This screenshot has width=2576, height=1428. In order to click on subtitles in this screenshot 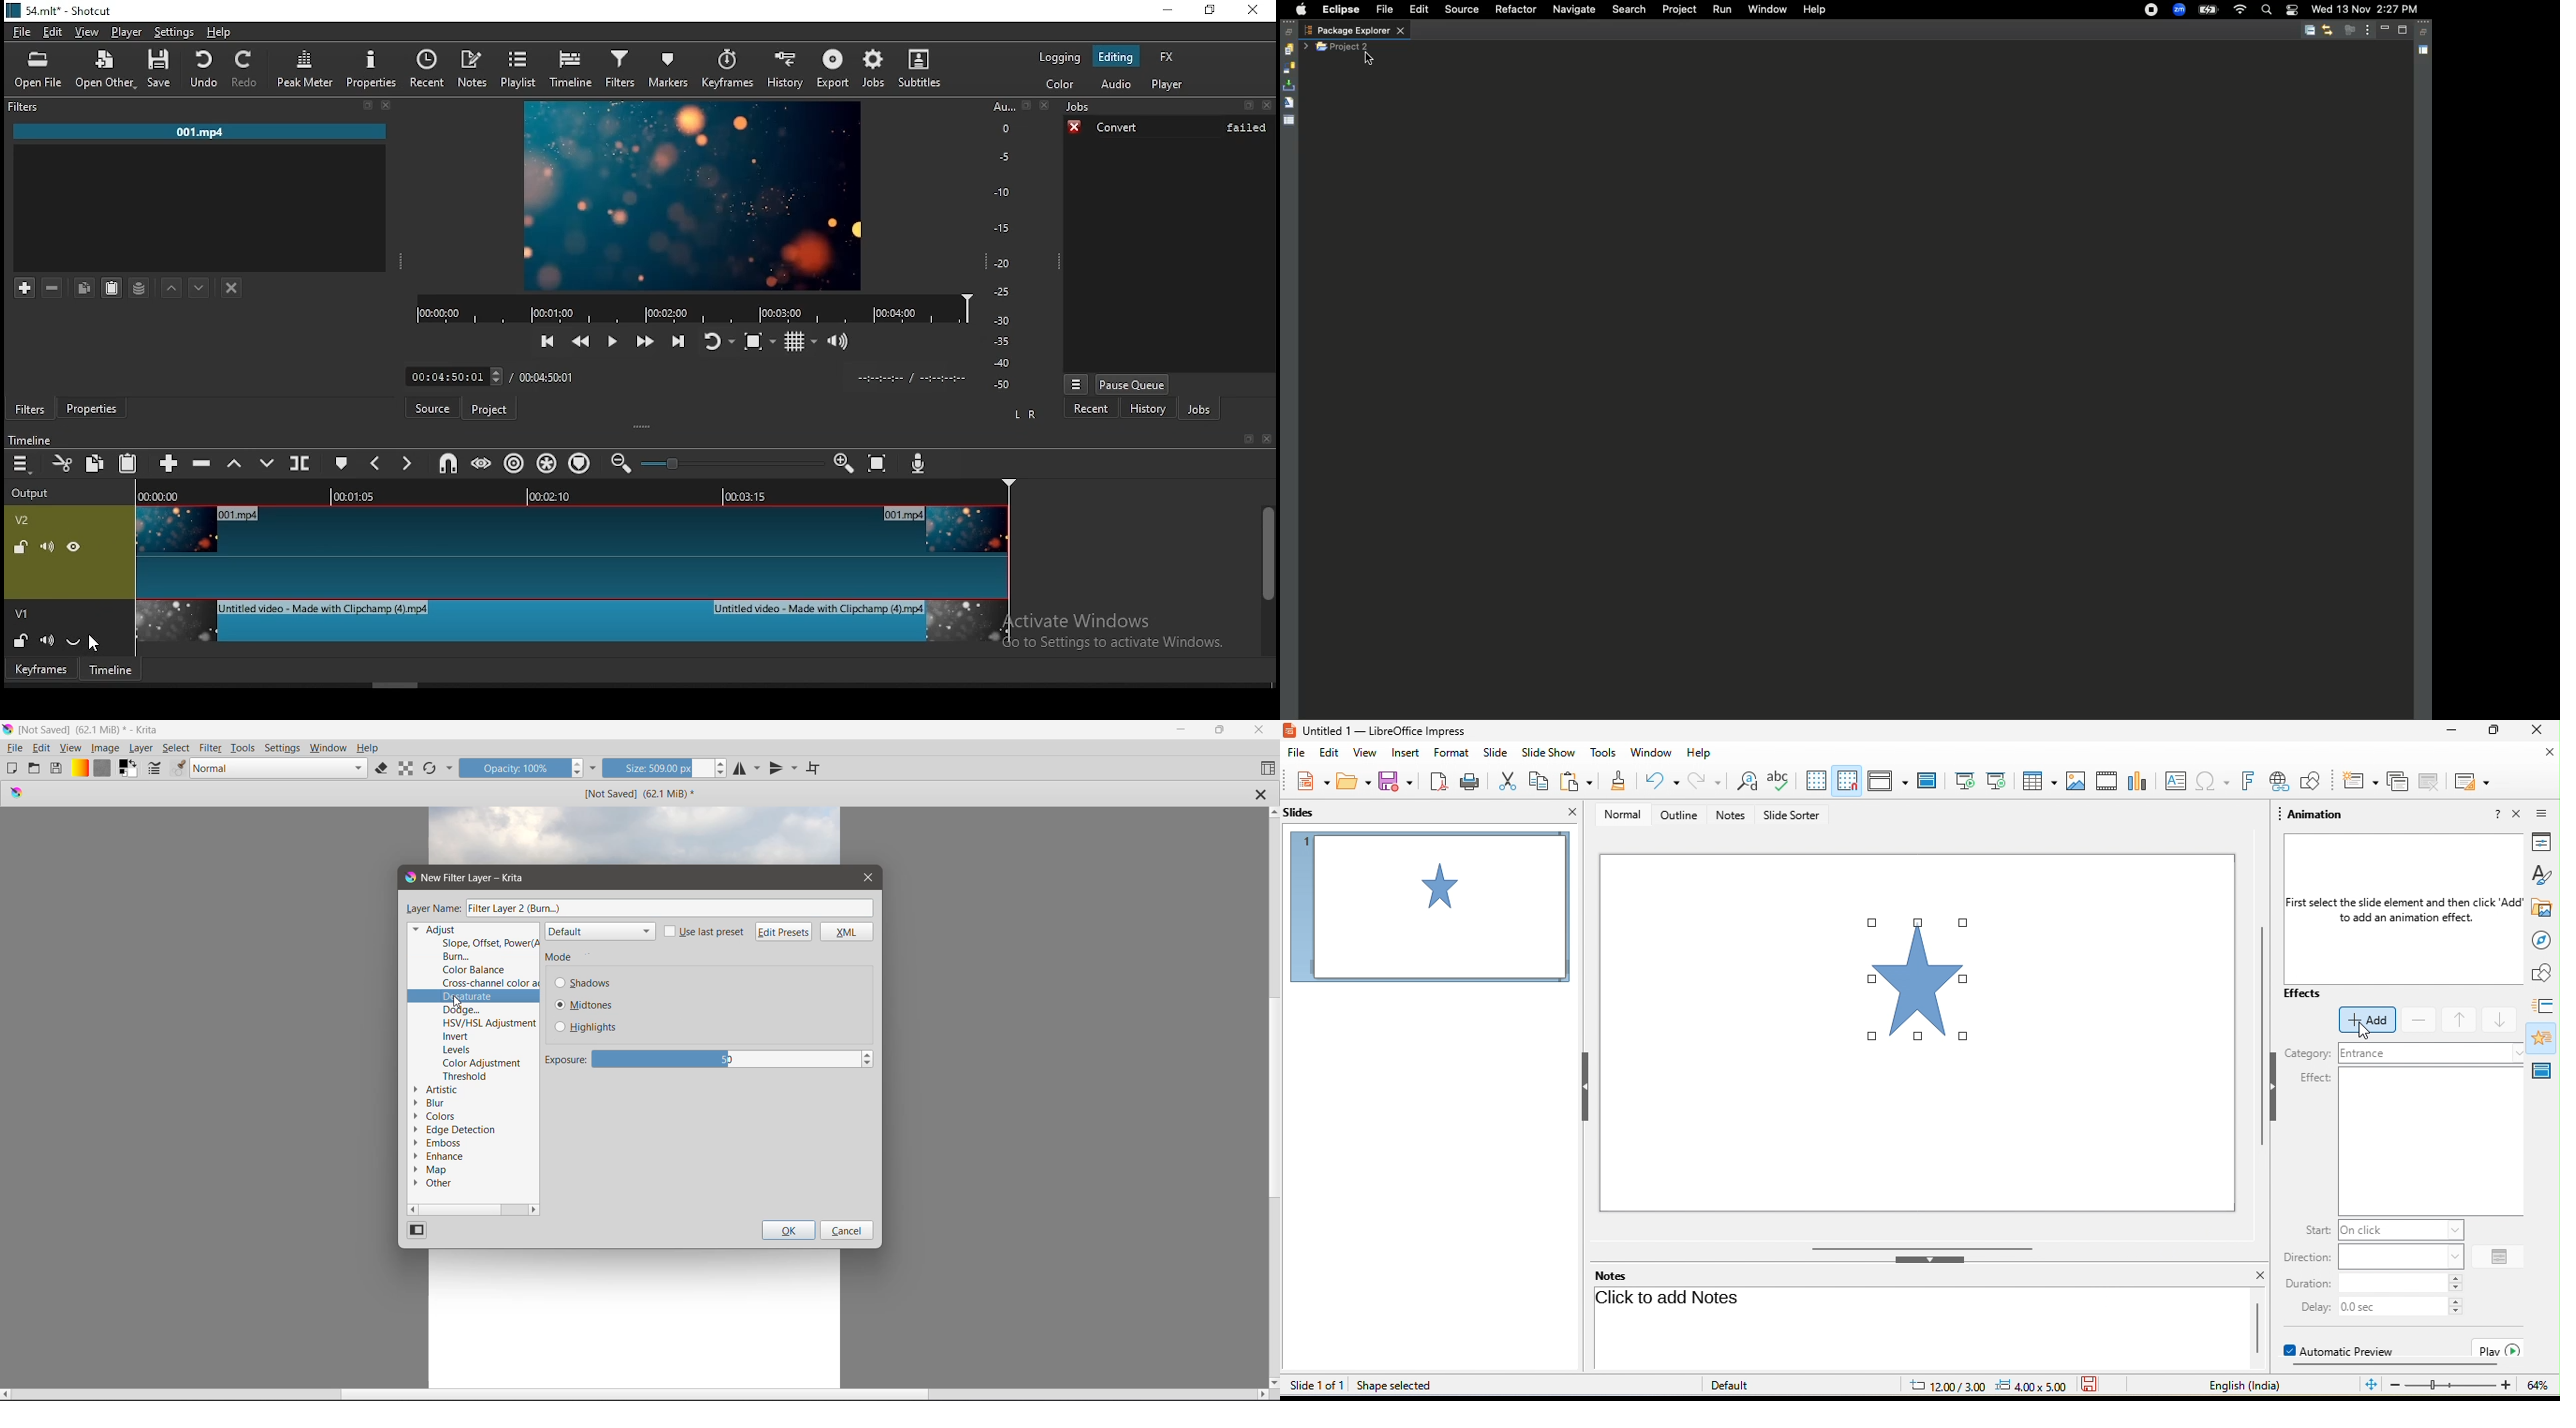, I will do `click(924, 67)`.